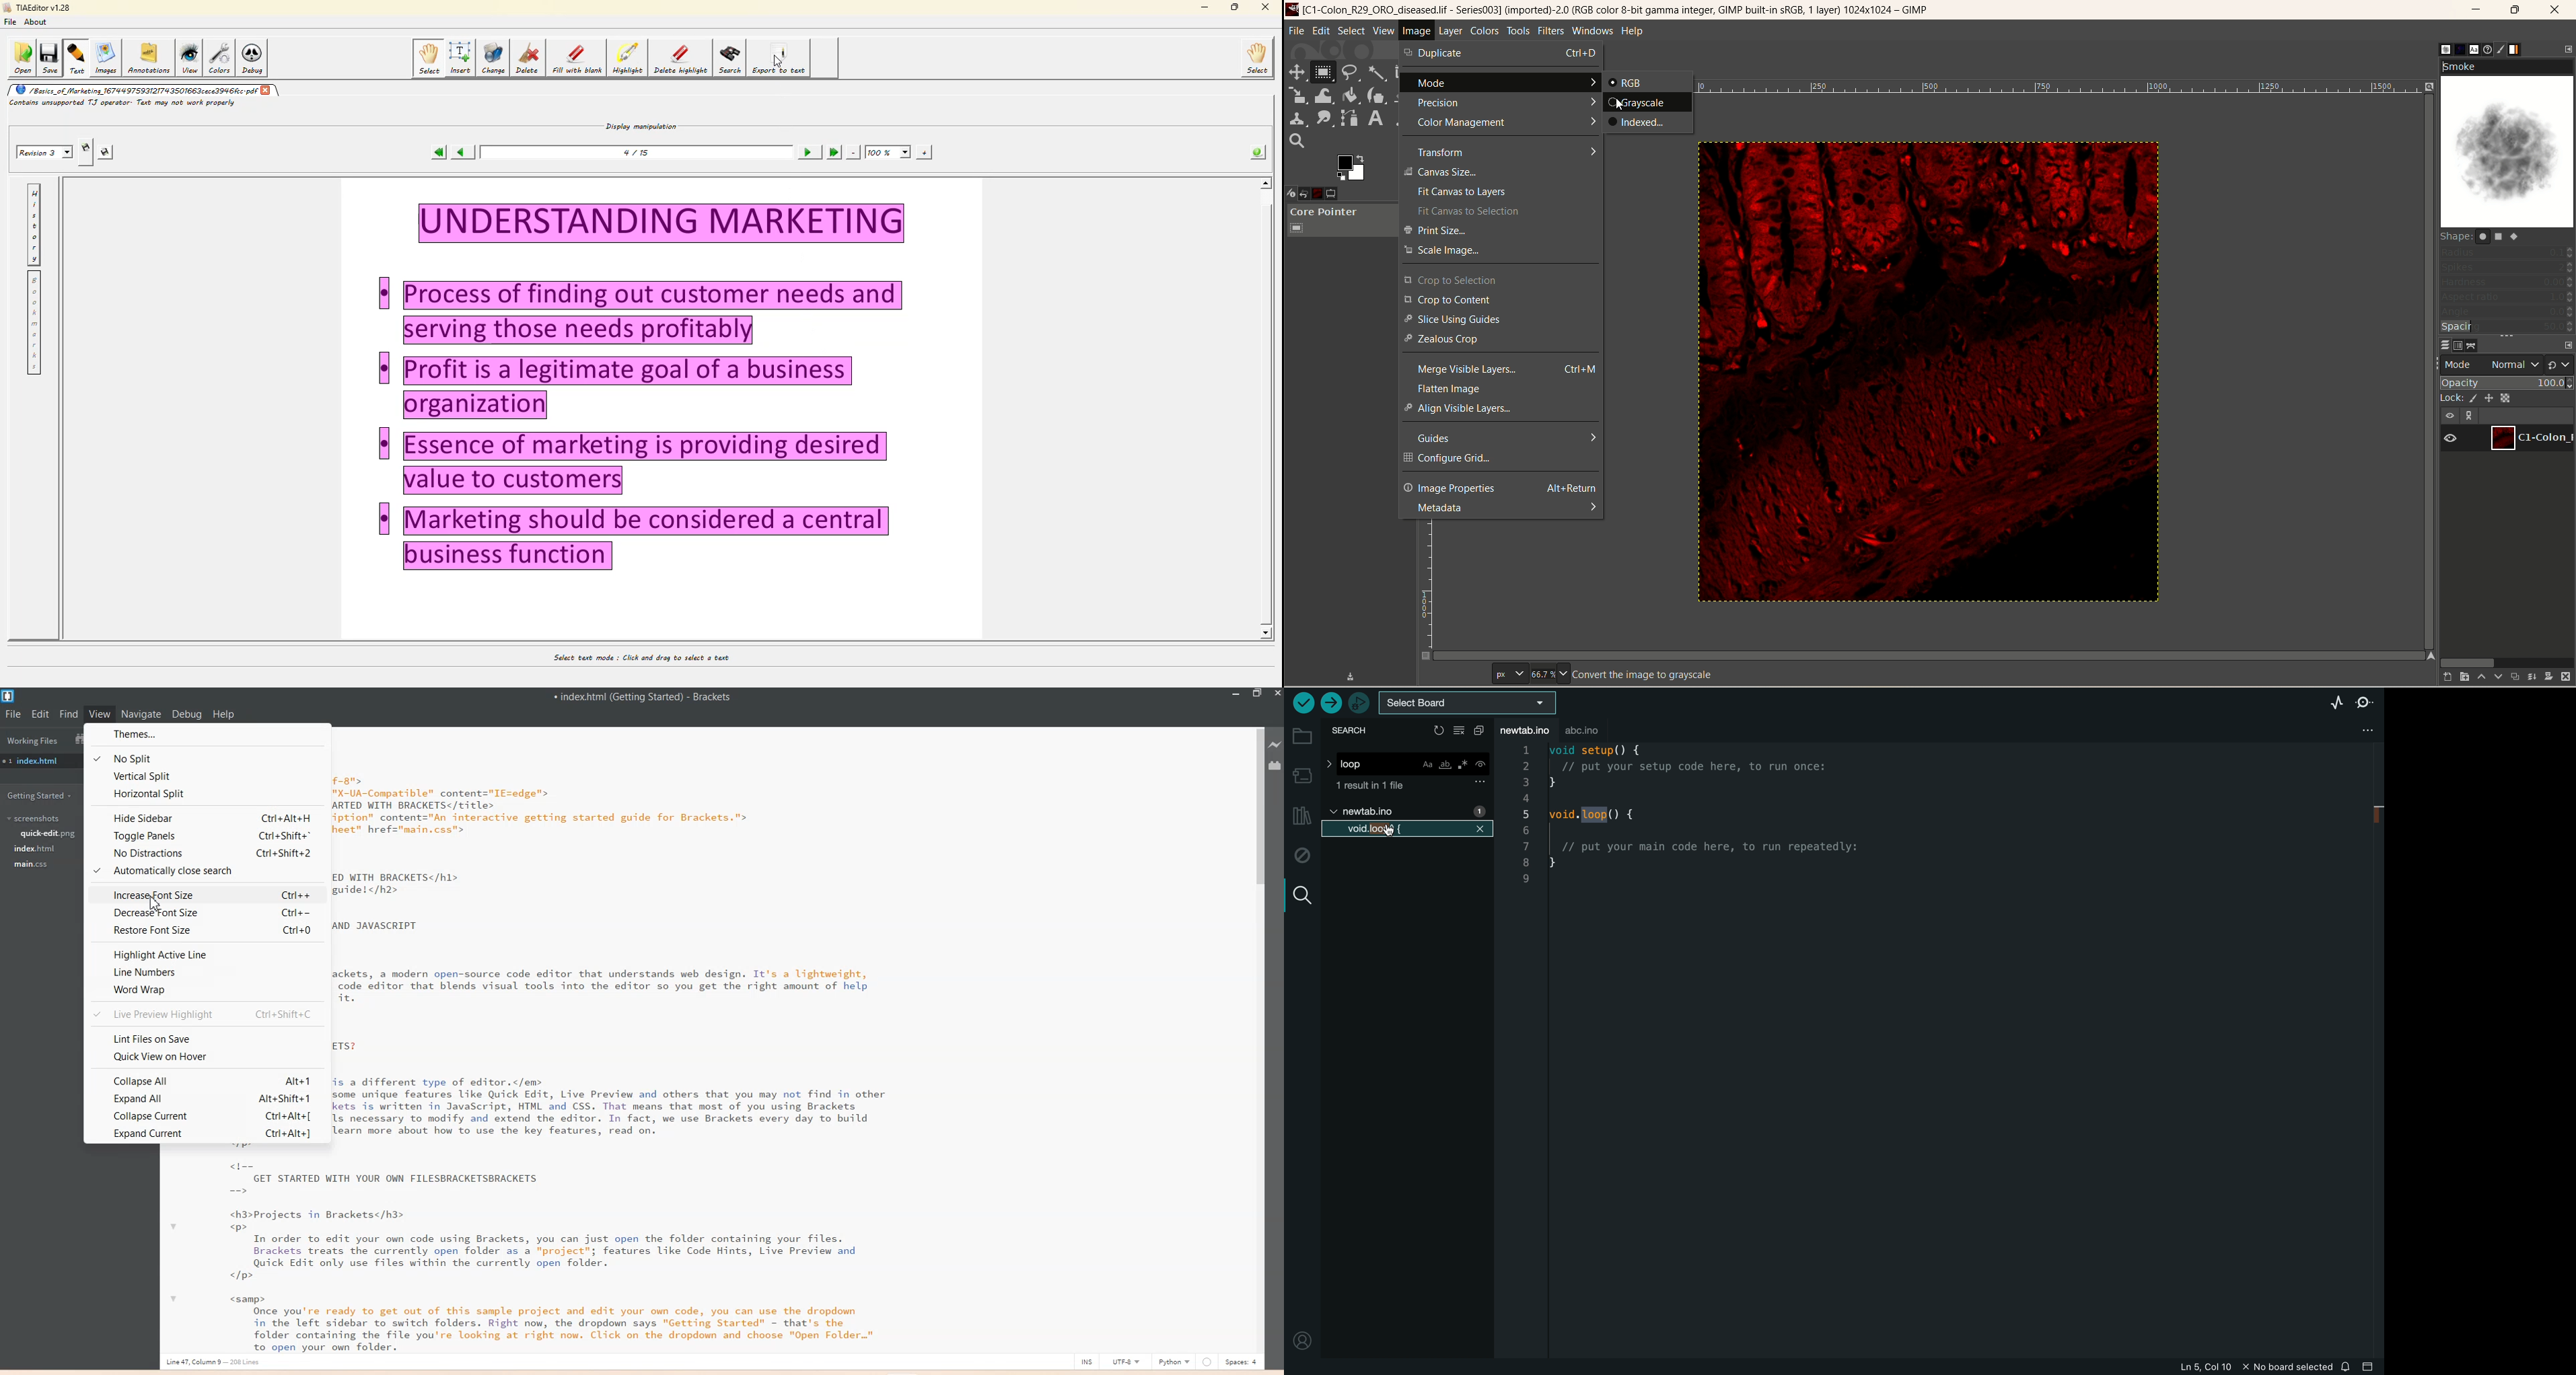 This screenshot has height=1400, width=2576. I want to click on configure grid, so click(1501, 459).